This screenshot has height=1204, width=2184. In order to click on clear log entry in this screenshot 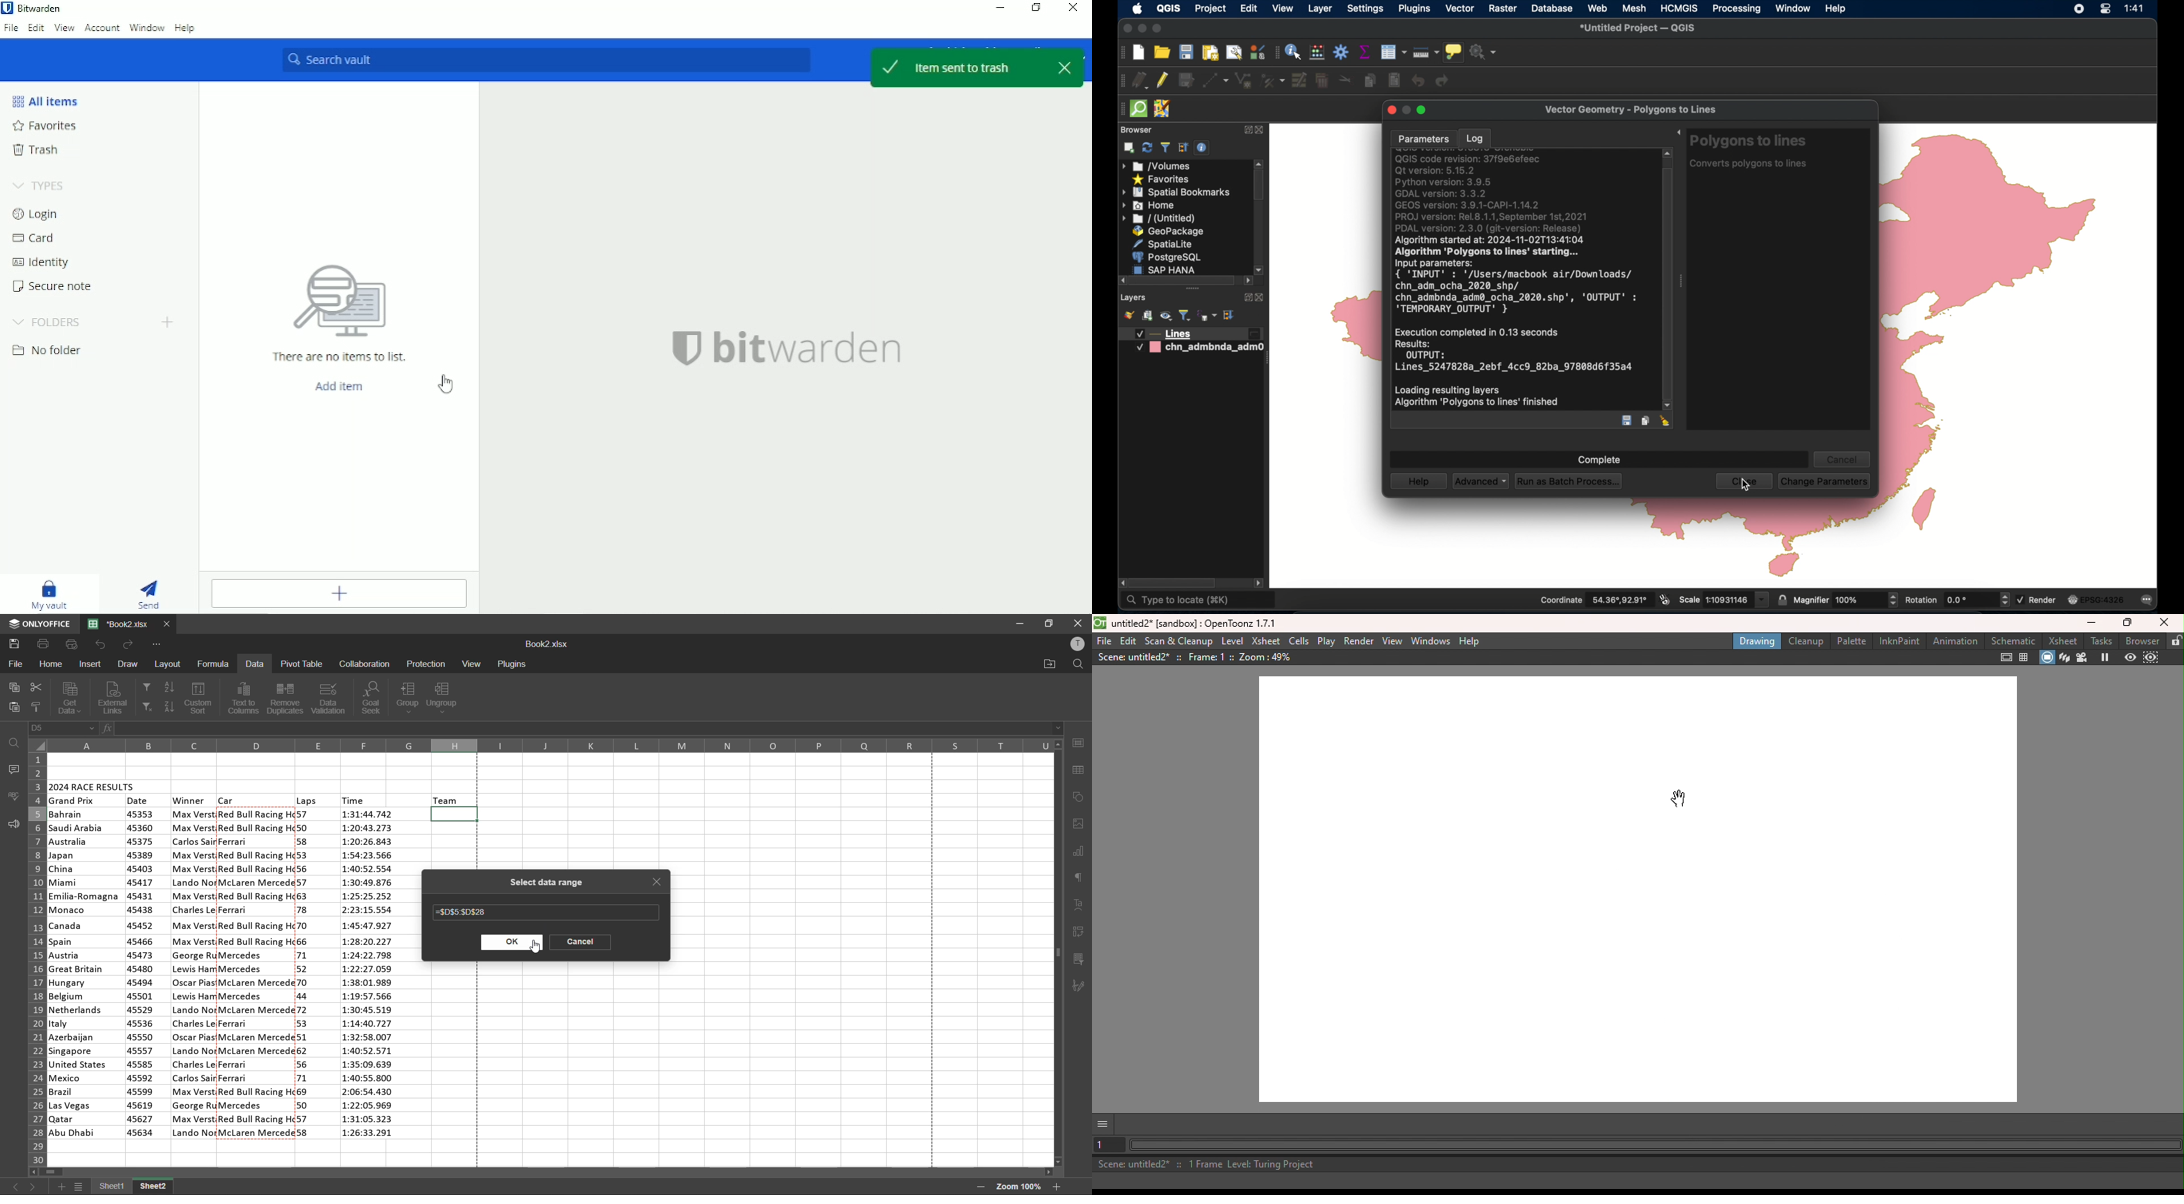, I will do `click(1666, 420)`.